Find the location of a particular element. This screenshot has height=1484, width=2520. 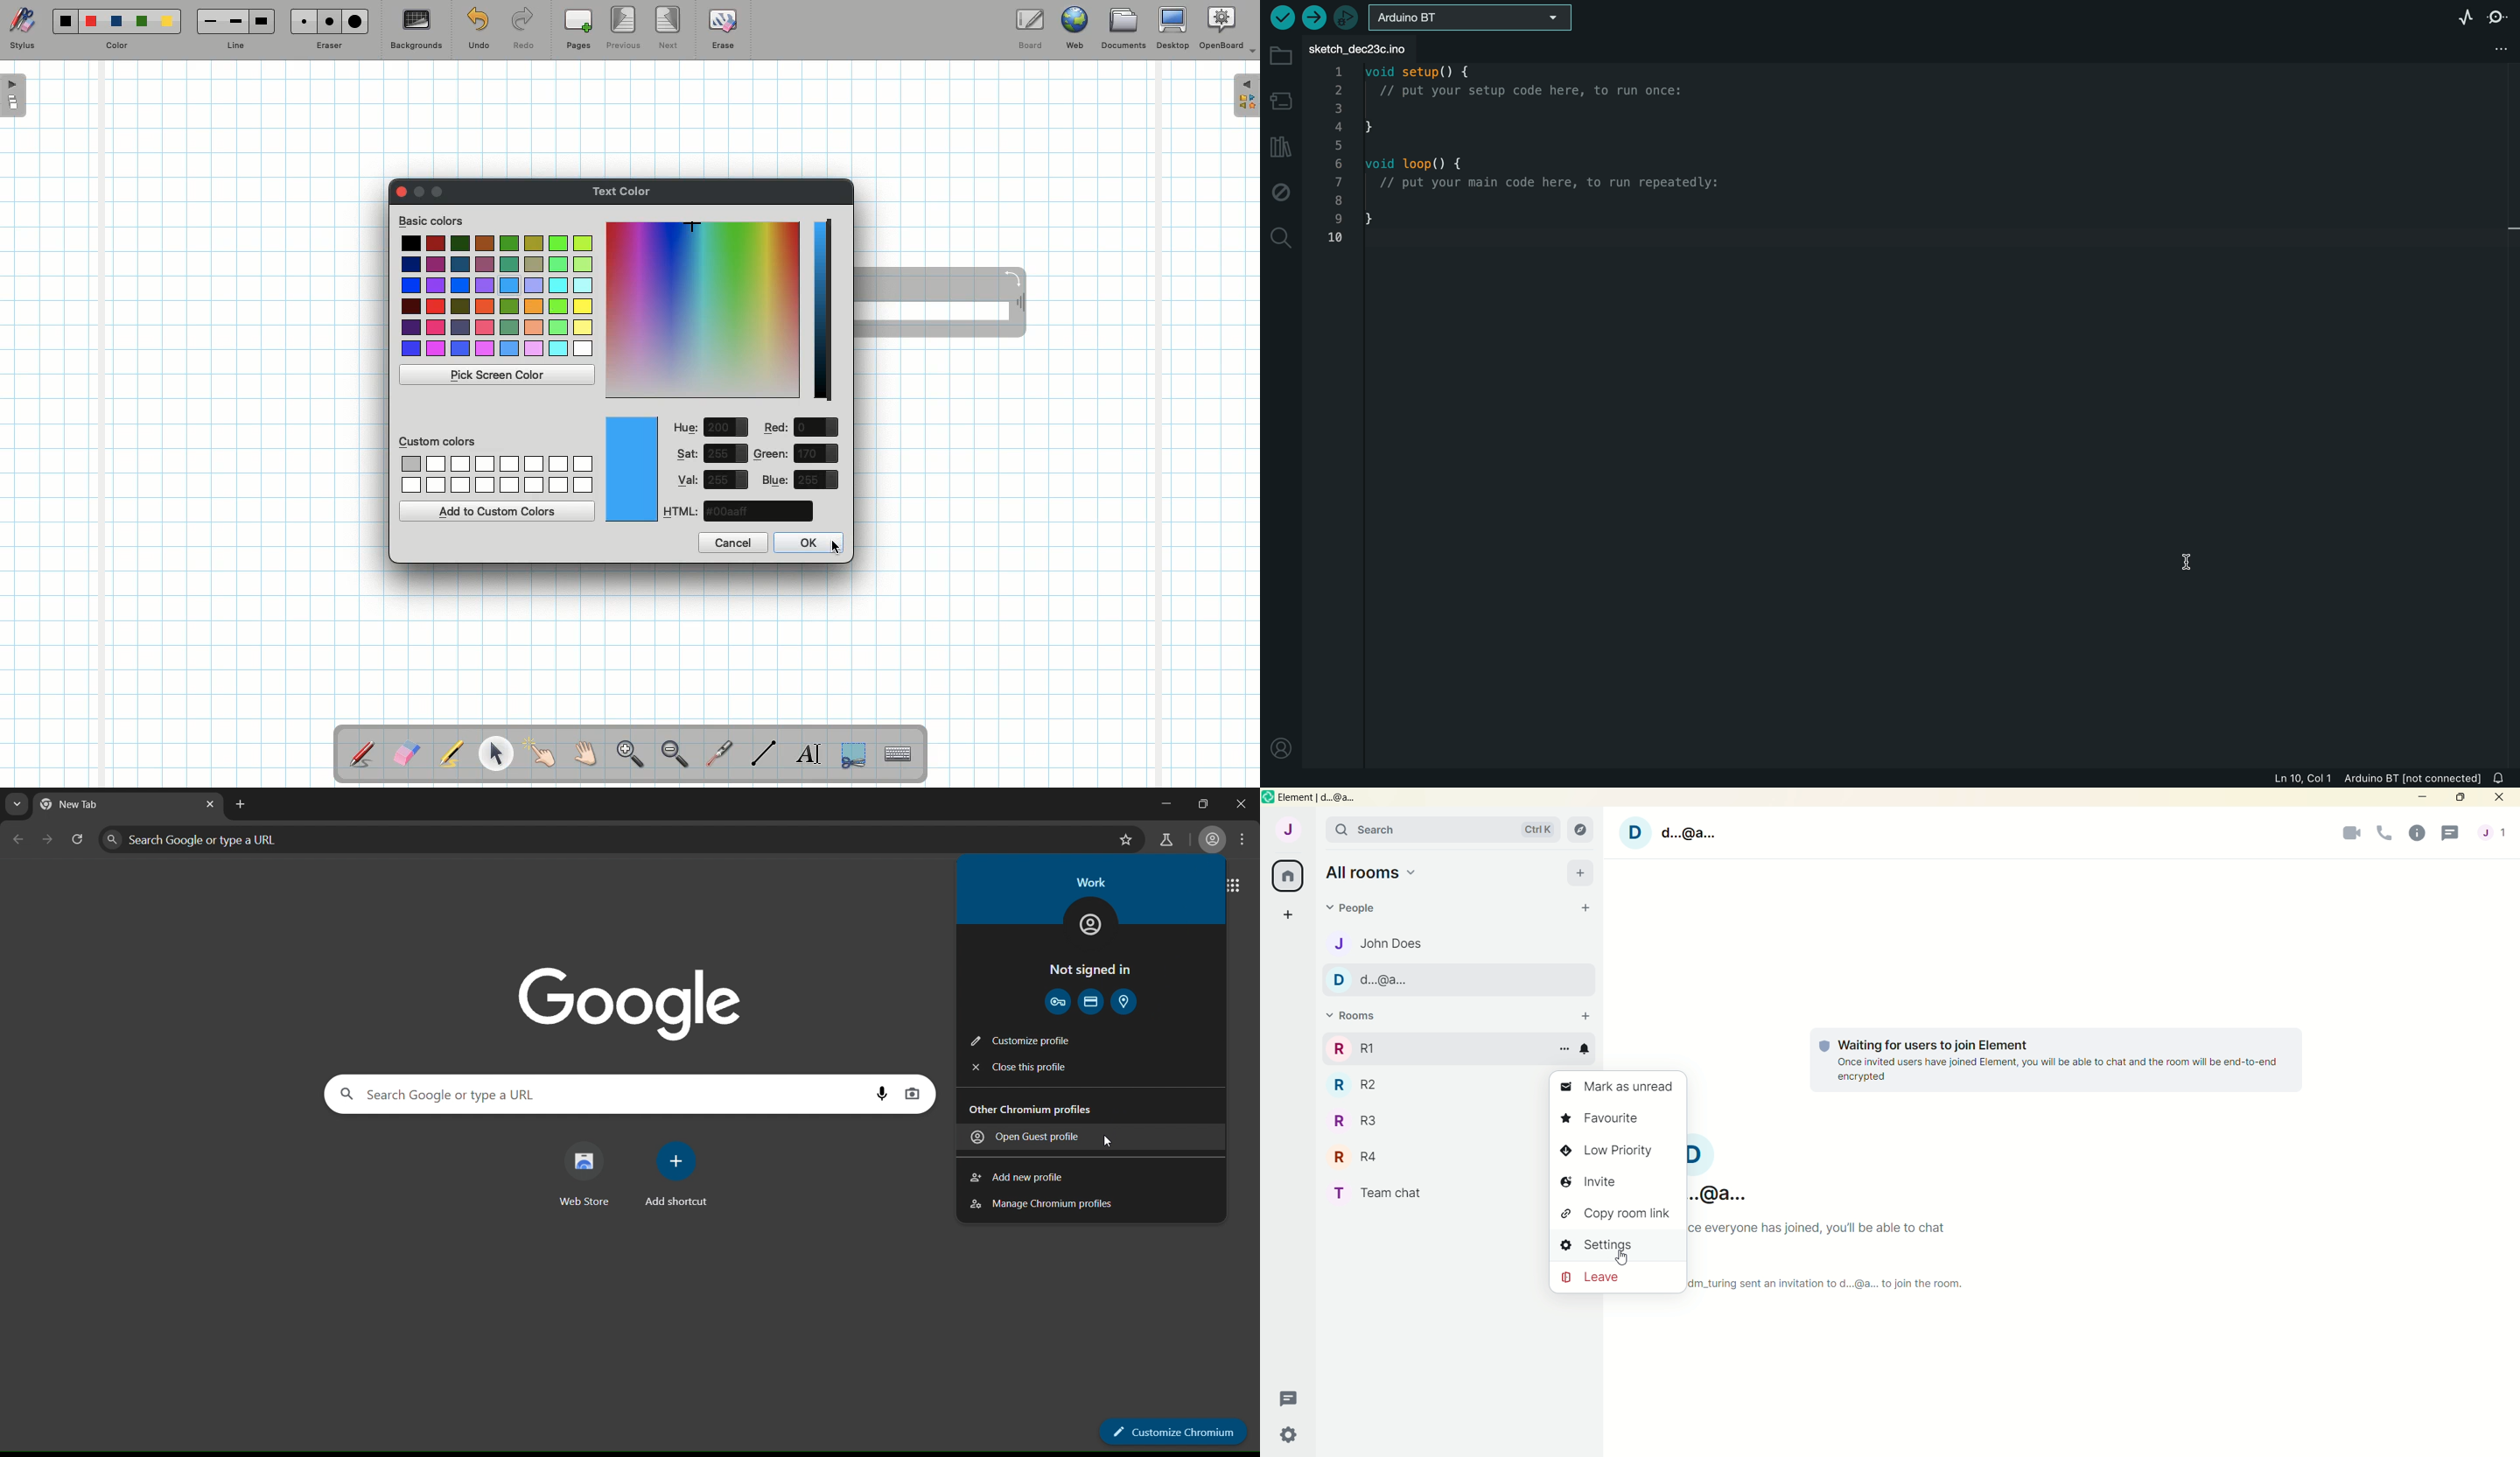

serial monitor is located at coordinates (2497, 18).